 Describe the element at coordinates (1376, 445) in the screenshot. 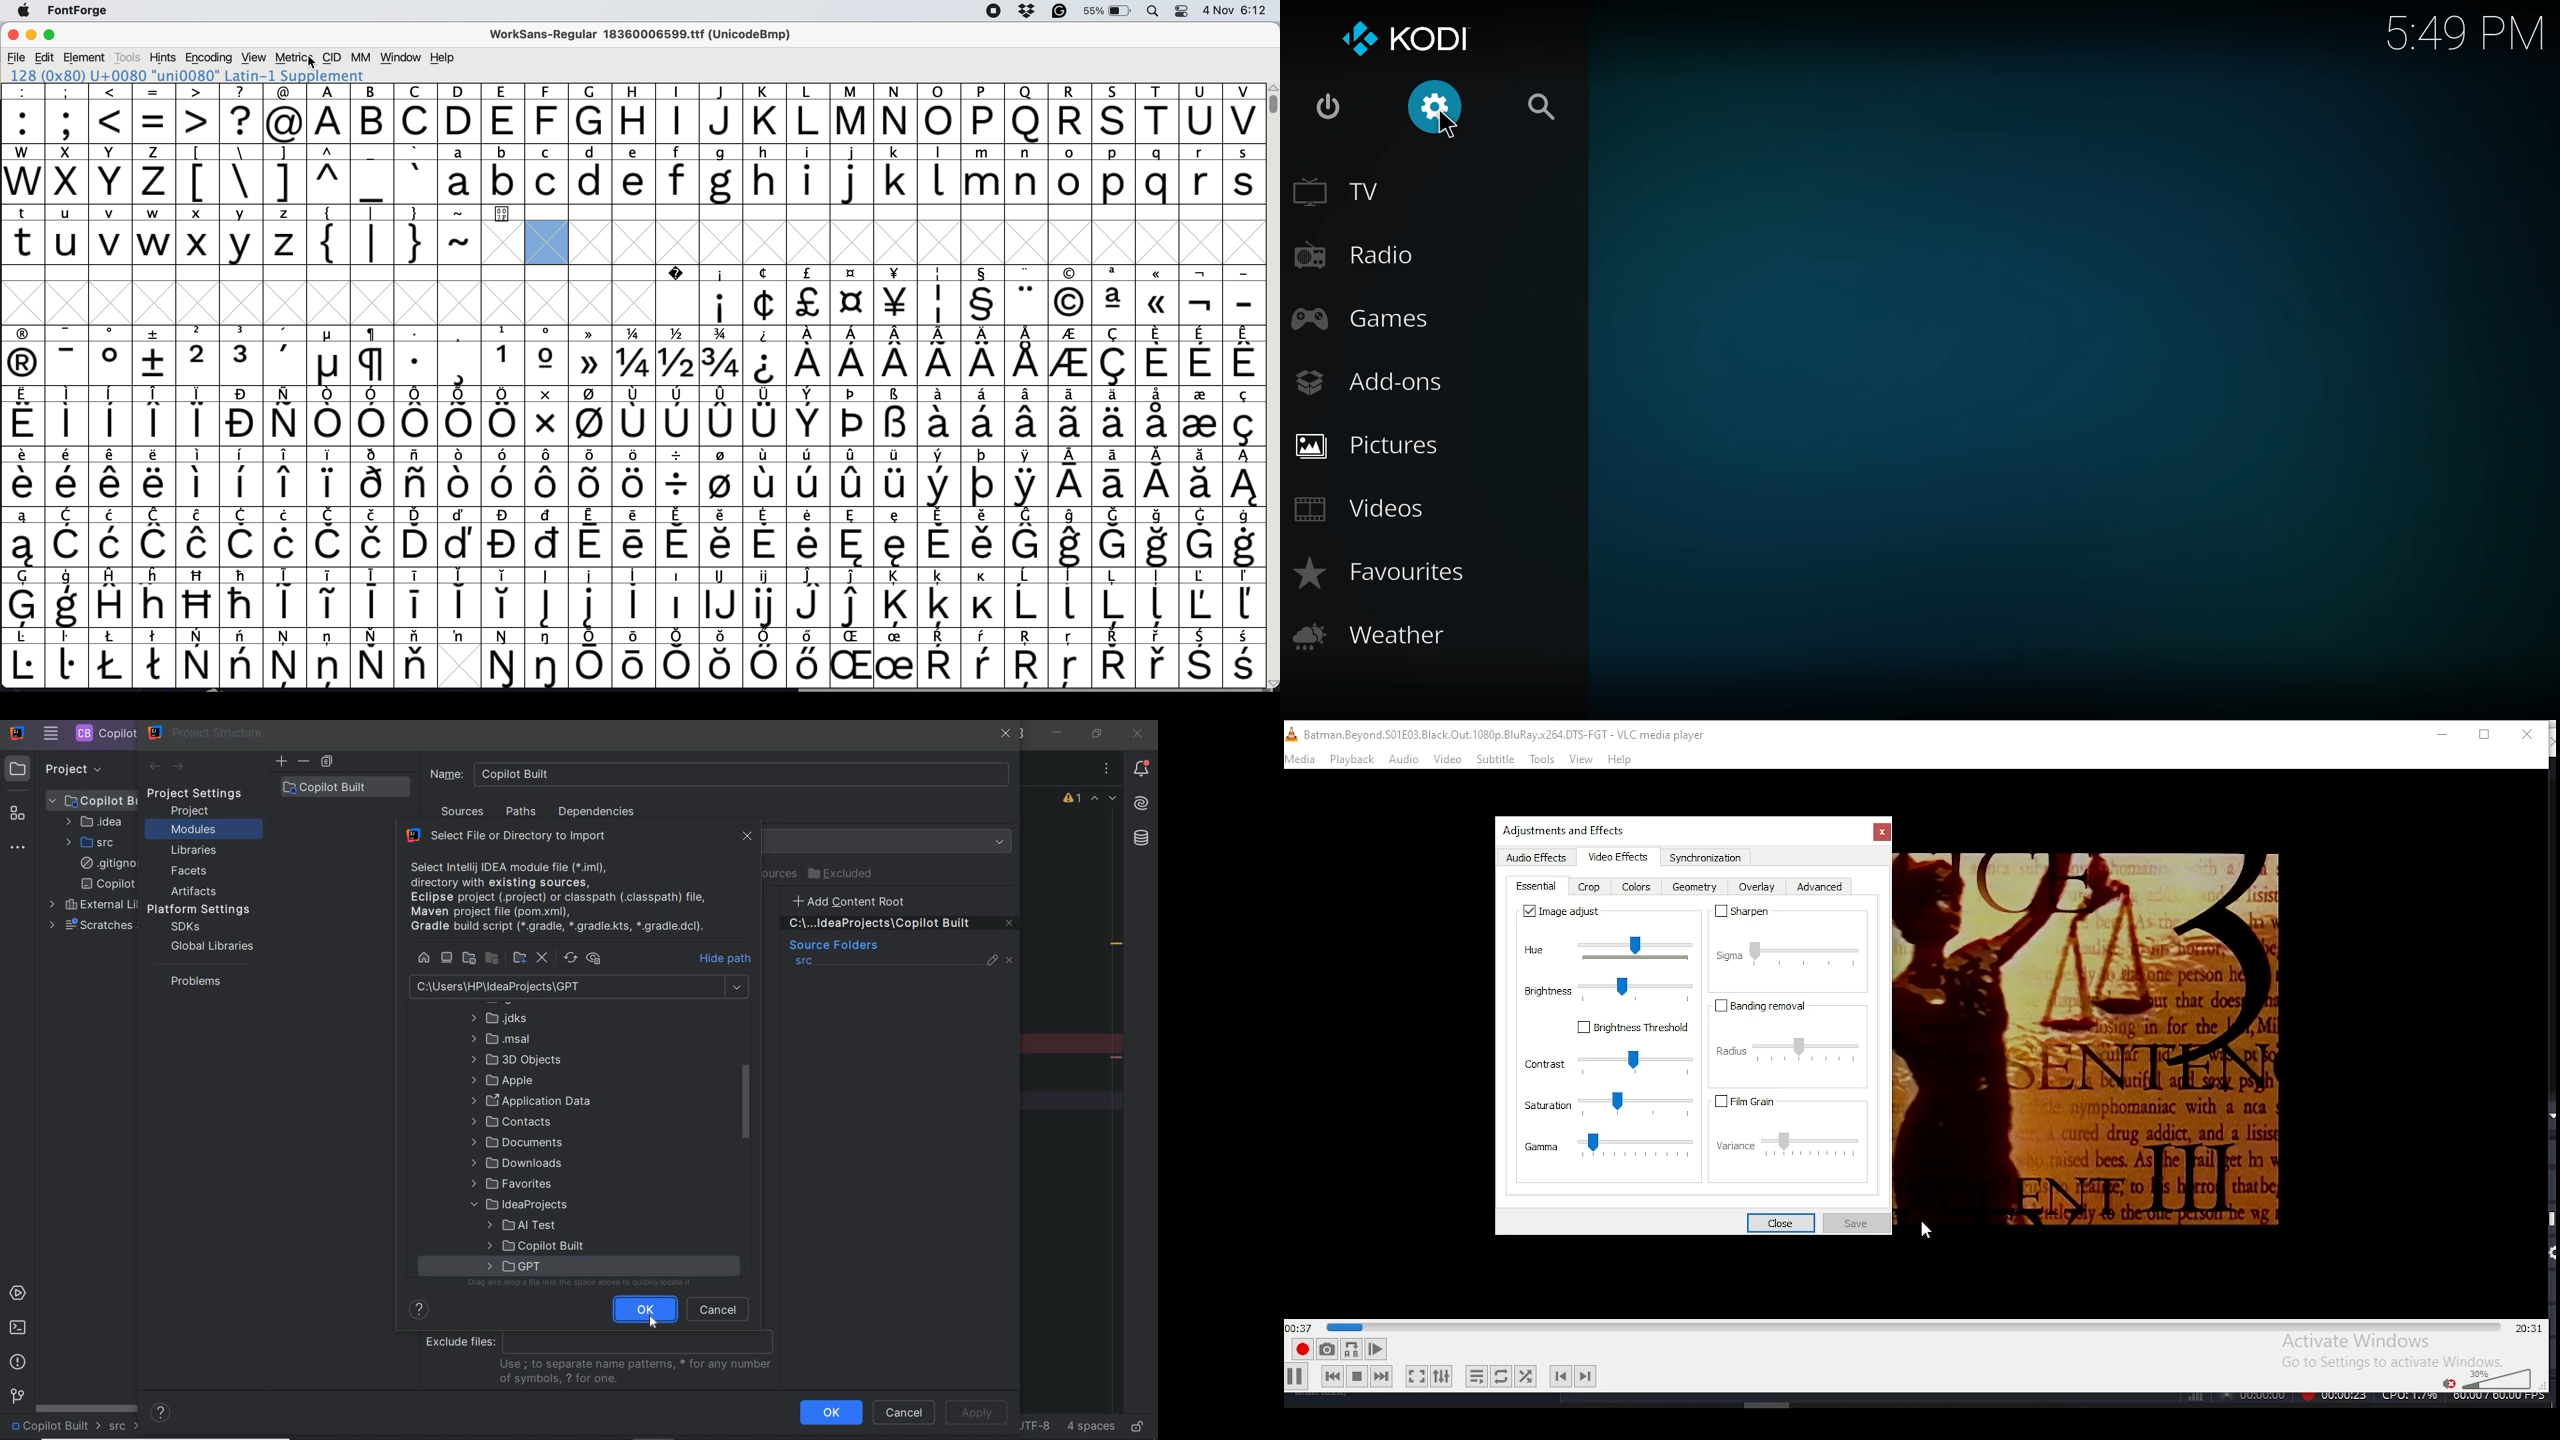

I see `pictures` at that location.